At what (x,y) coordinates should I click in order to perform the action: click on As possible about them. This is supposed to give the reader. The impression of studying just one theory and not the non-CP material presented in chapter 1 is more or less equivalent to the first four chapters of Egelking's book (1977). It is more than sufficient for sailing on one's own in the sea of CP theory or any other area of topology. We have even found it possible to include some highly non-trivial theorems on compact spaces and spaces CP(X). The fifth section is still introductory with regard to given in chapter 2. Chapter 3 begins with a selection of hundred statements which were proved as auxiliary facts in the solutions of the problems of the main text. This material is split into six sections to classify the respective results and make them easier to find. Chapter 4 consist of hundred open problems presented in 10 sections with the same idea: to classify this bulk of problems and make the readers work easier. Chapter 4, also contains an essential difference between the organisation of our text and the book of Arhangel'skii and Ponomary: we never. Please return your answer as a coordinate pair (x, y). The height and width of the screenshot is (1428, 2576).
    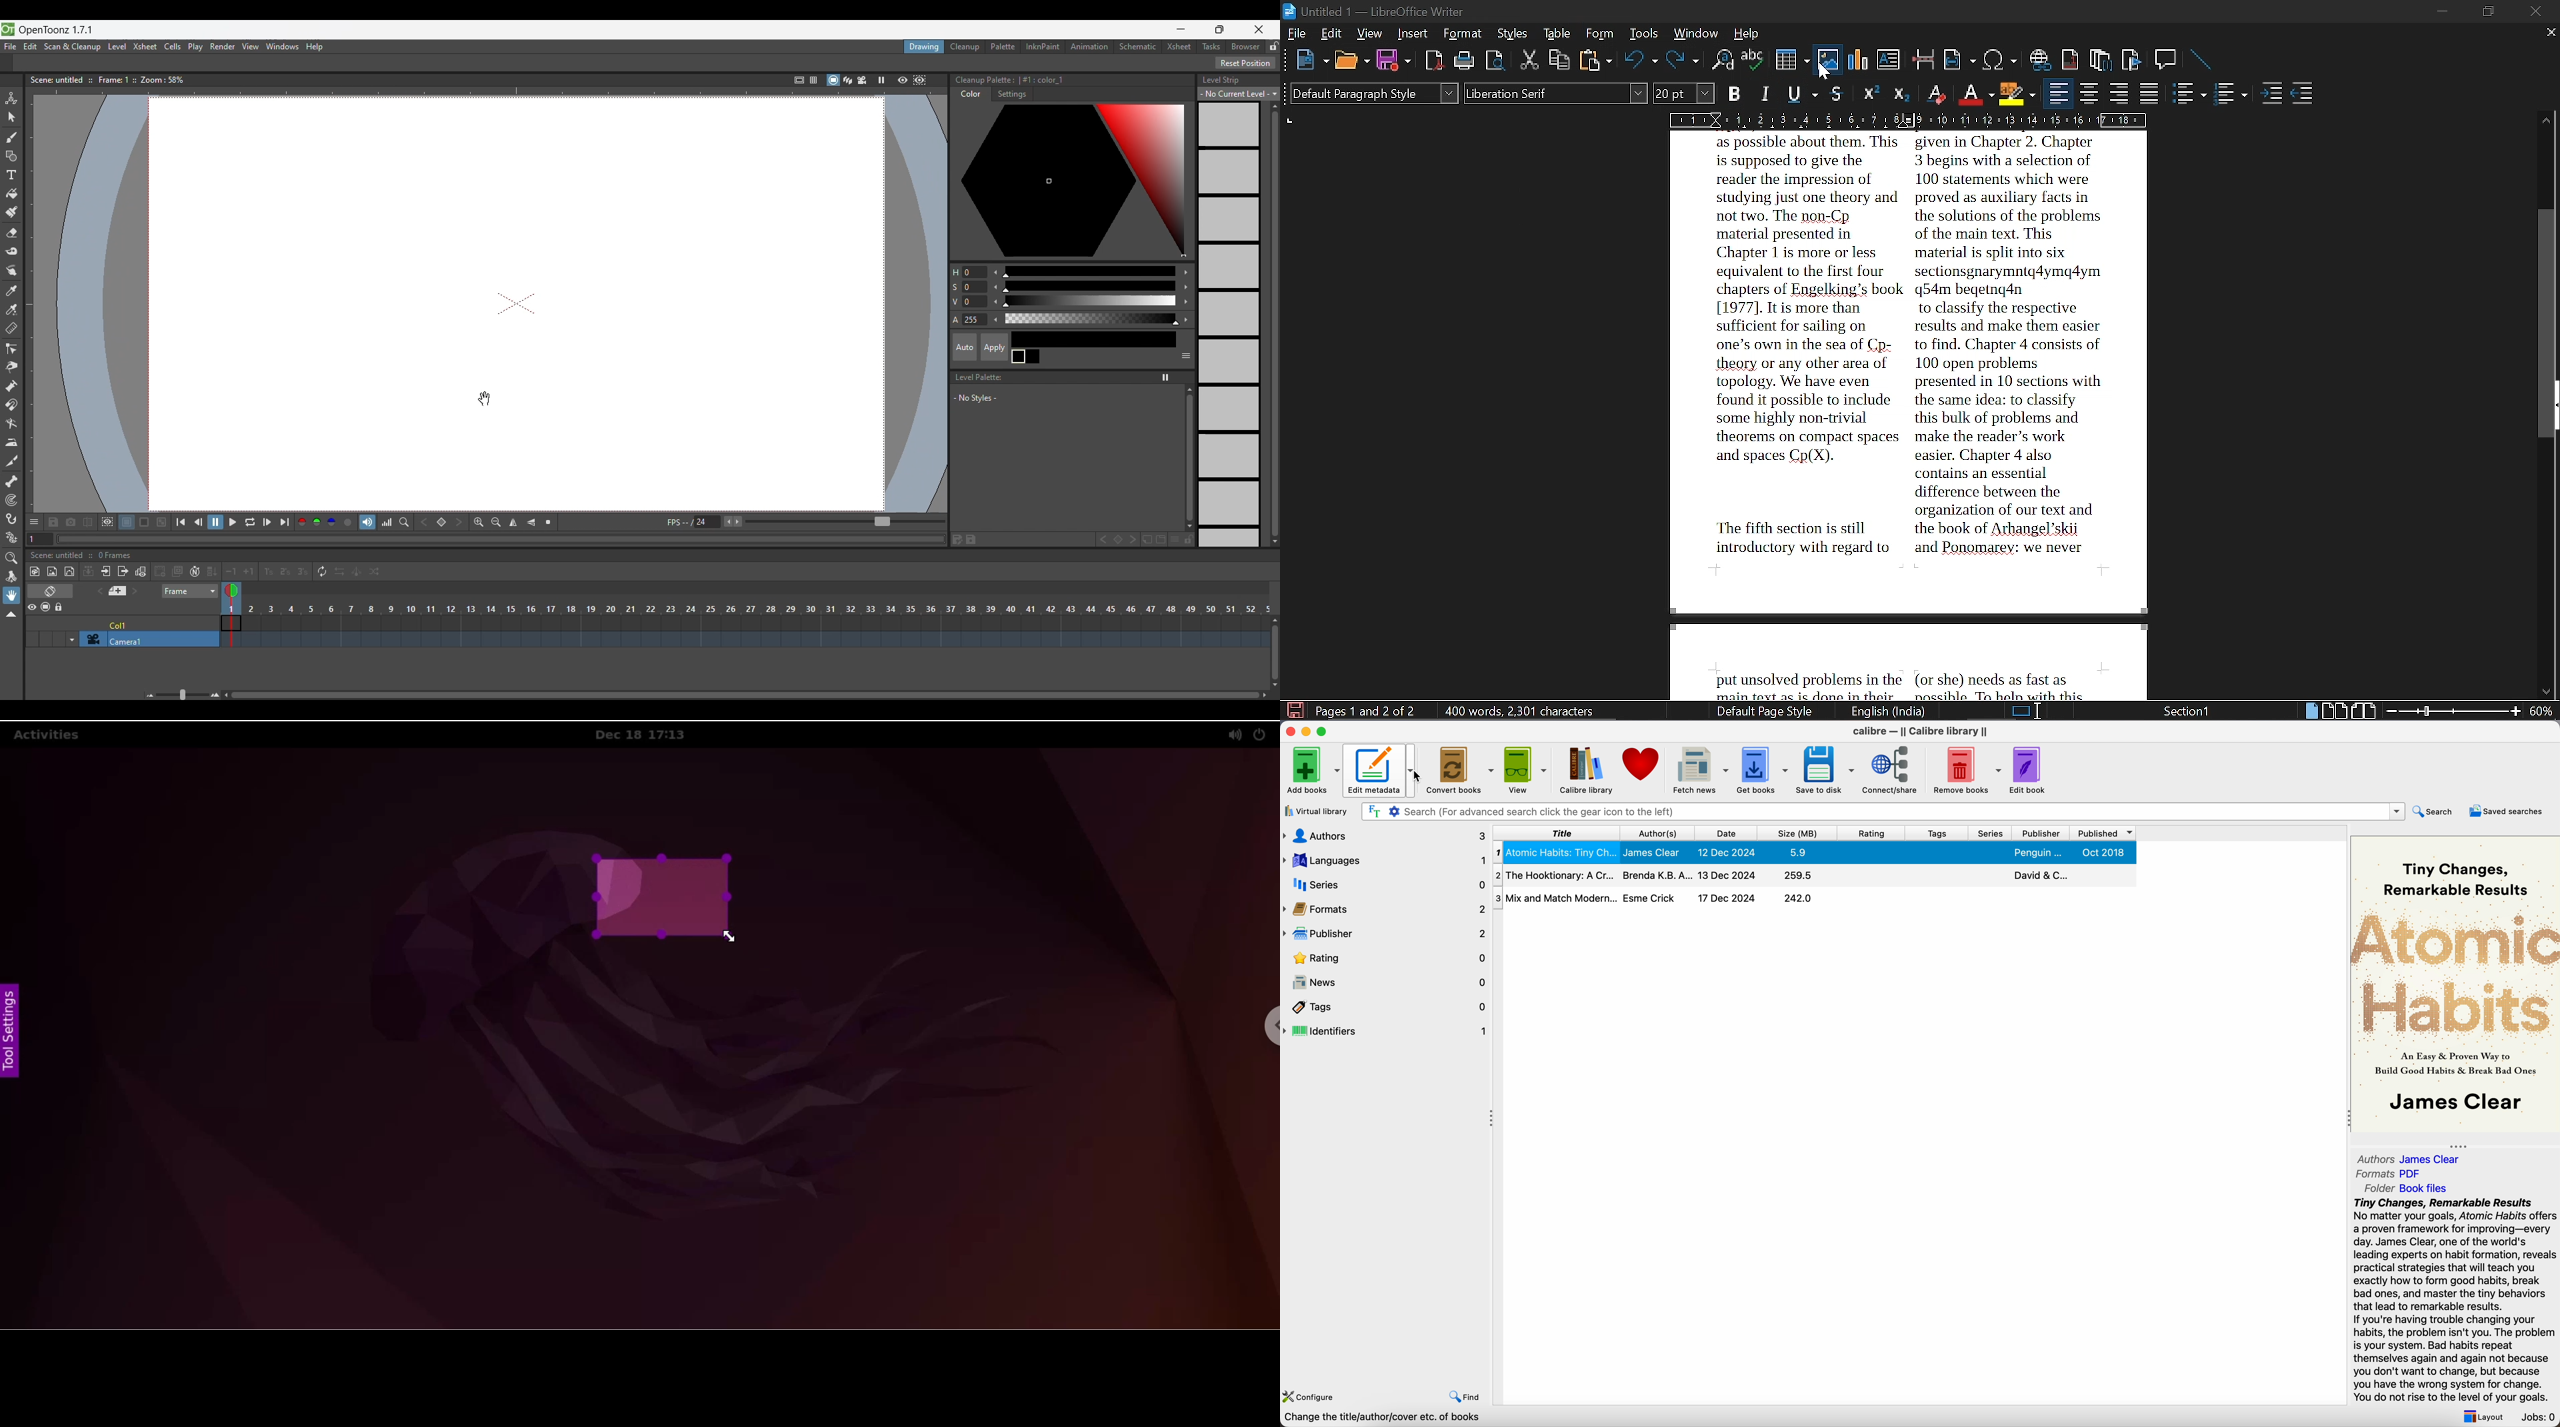
    Looking at the image, I should click on (1864, 412).